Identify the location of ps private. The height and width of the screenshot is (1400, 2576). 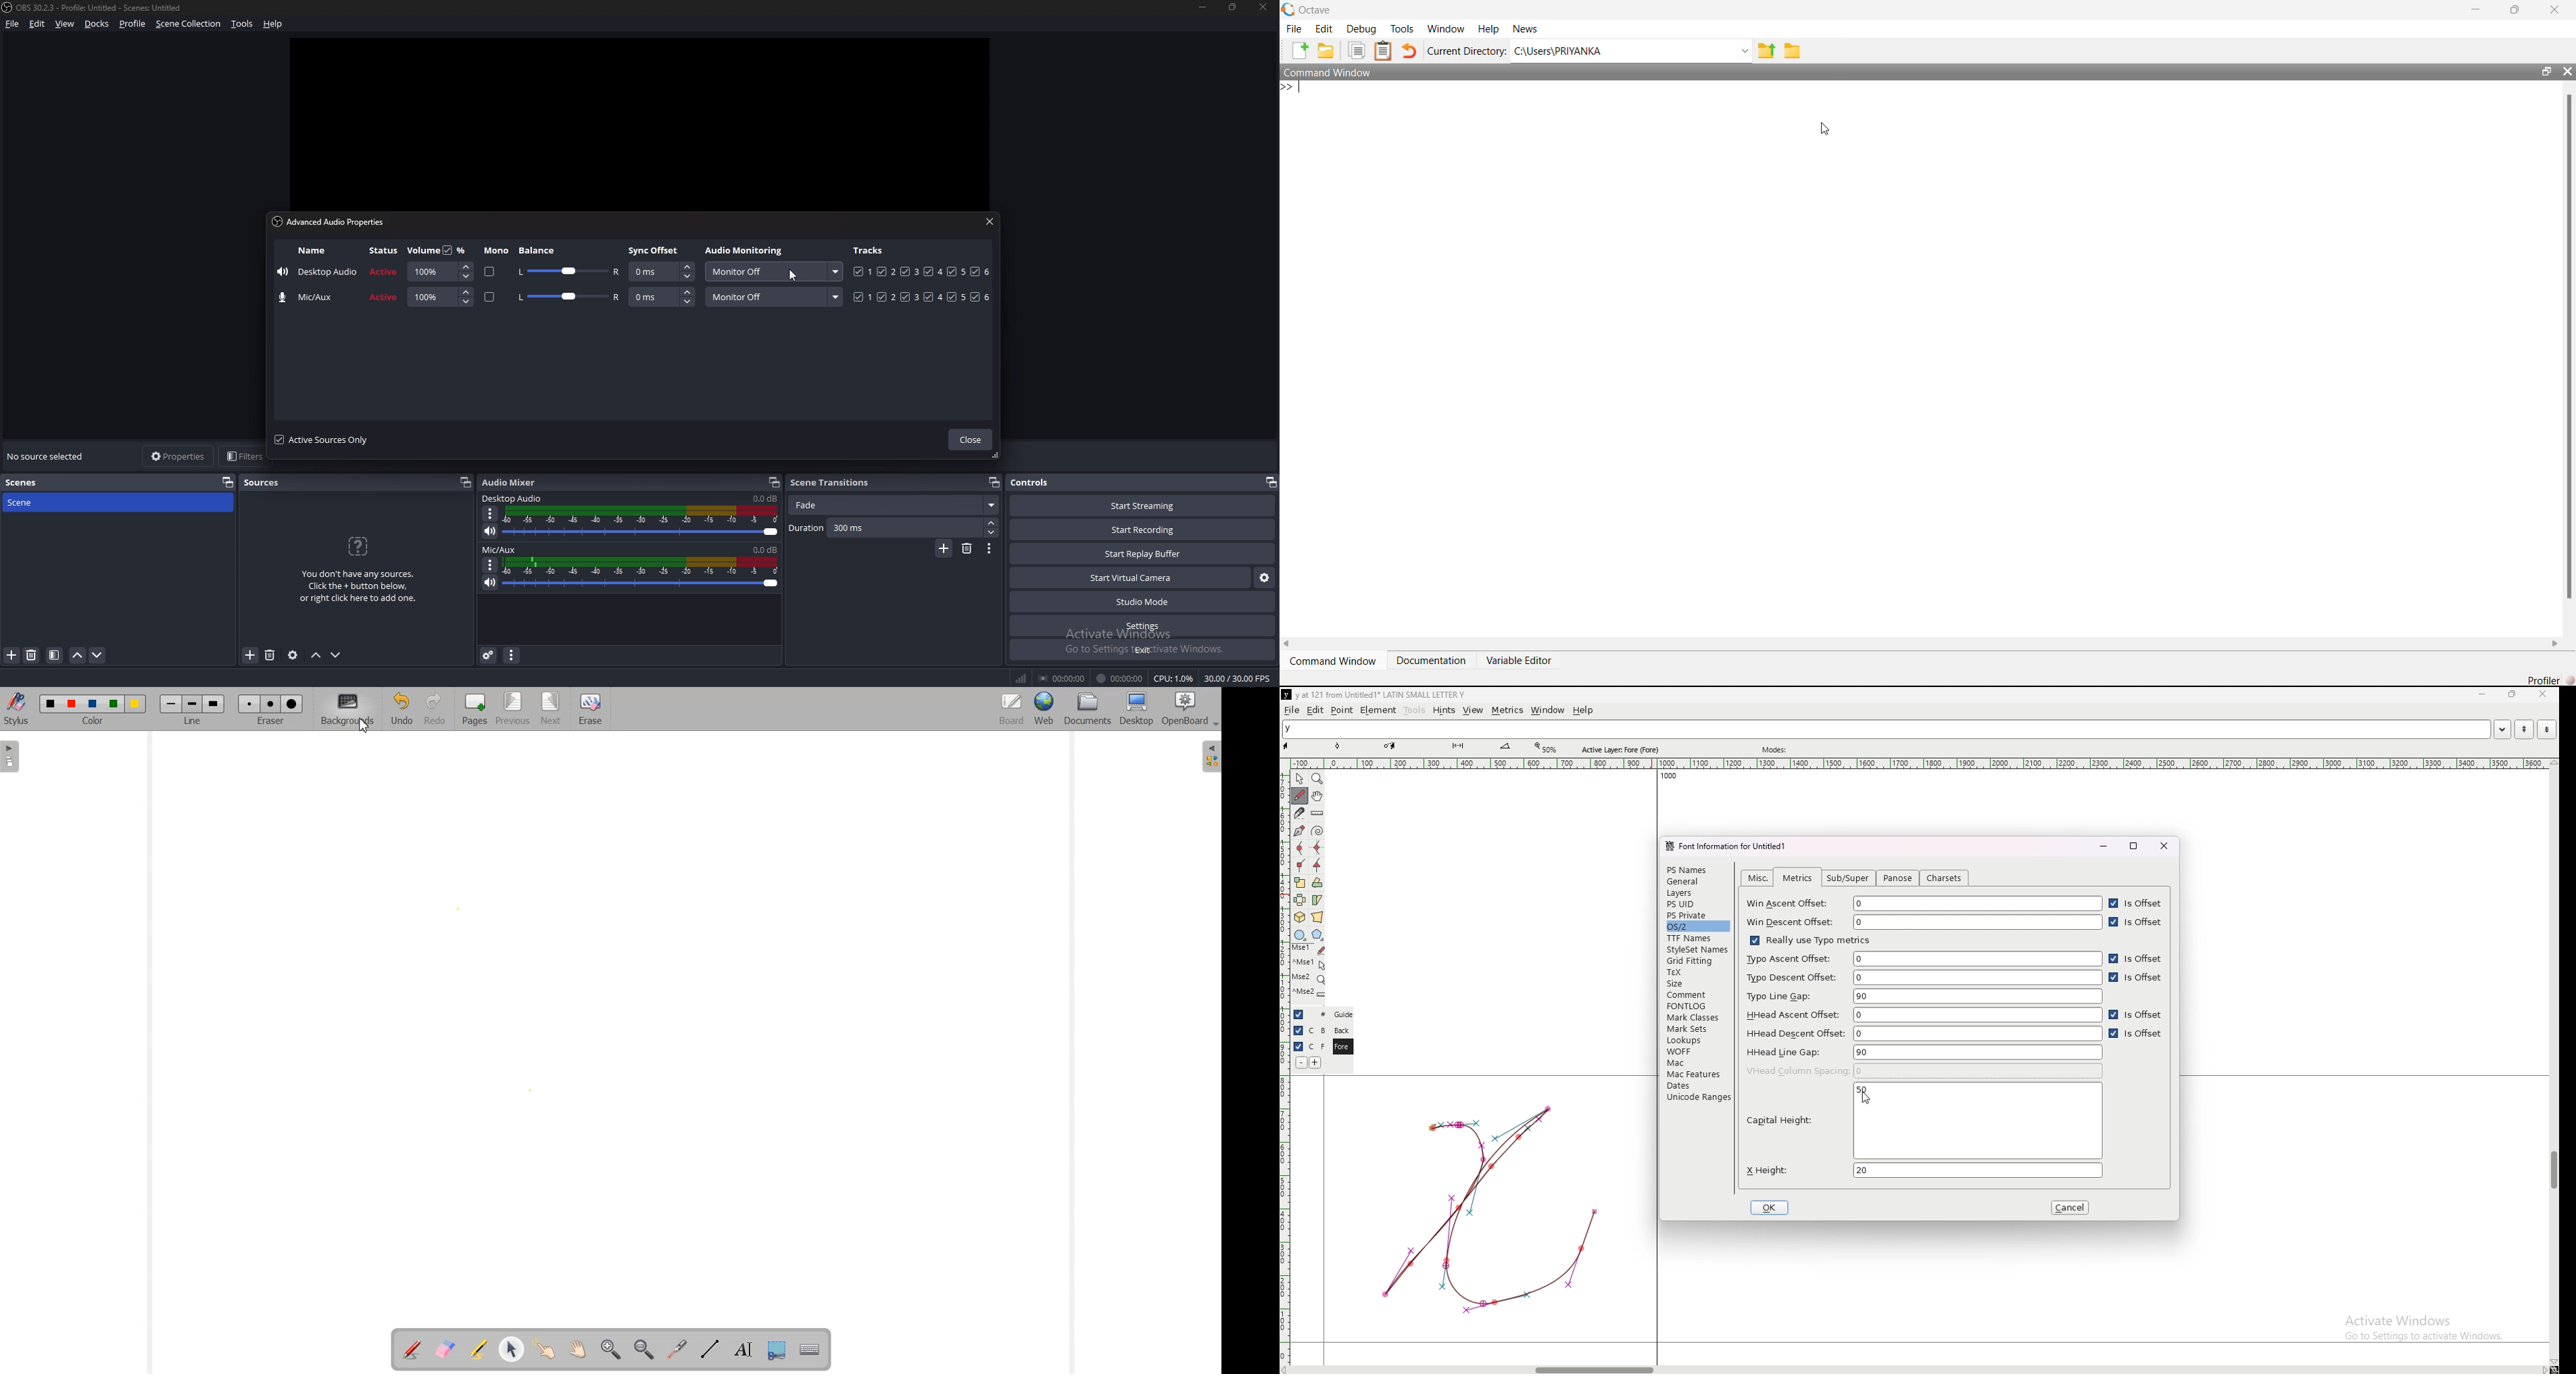
(1698, 915).